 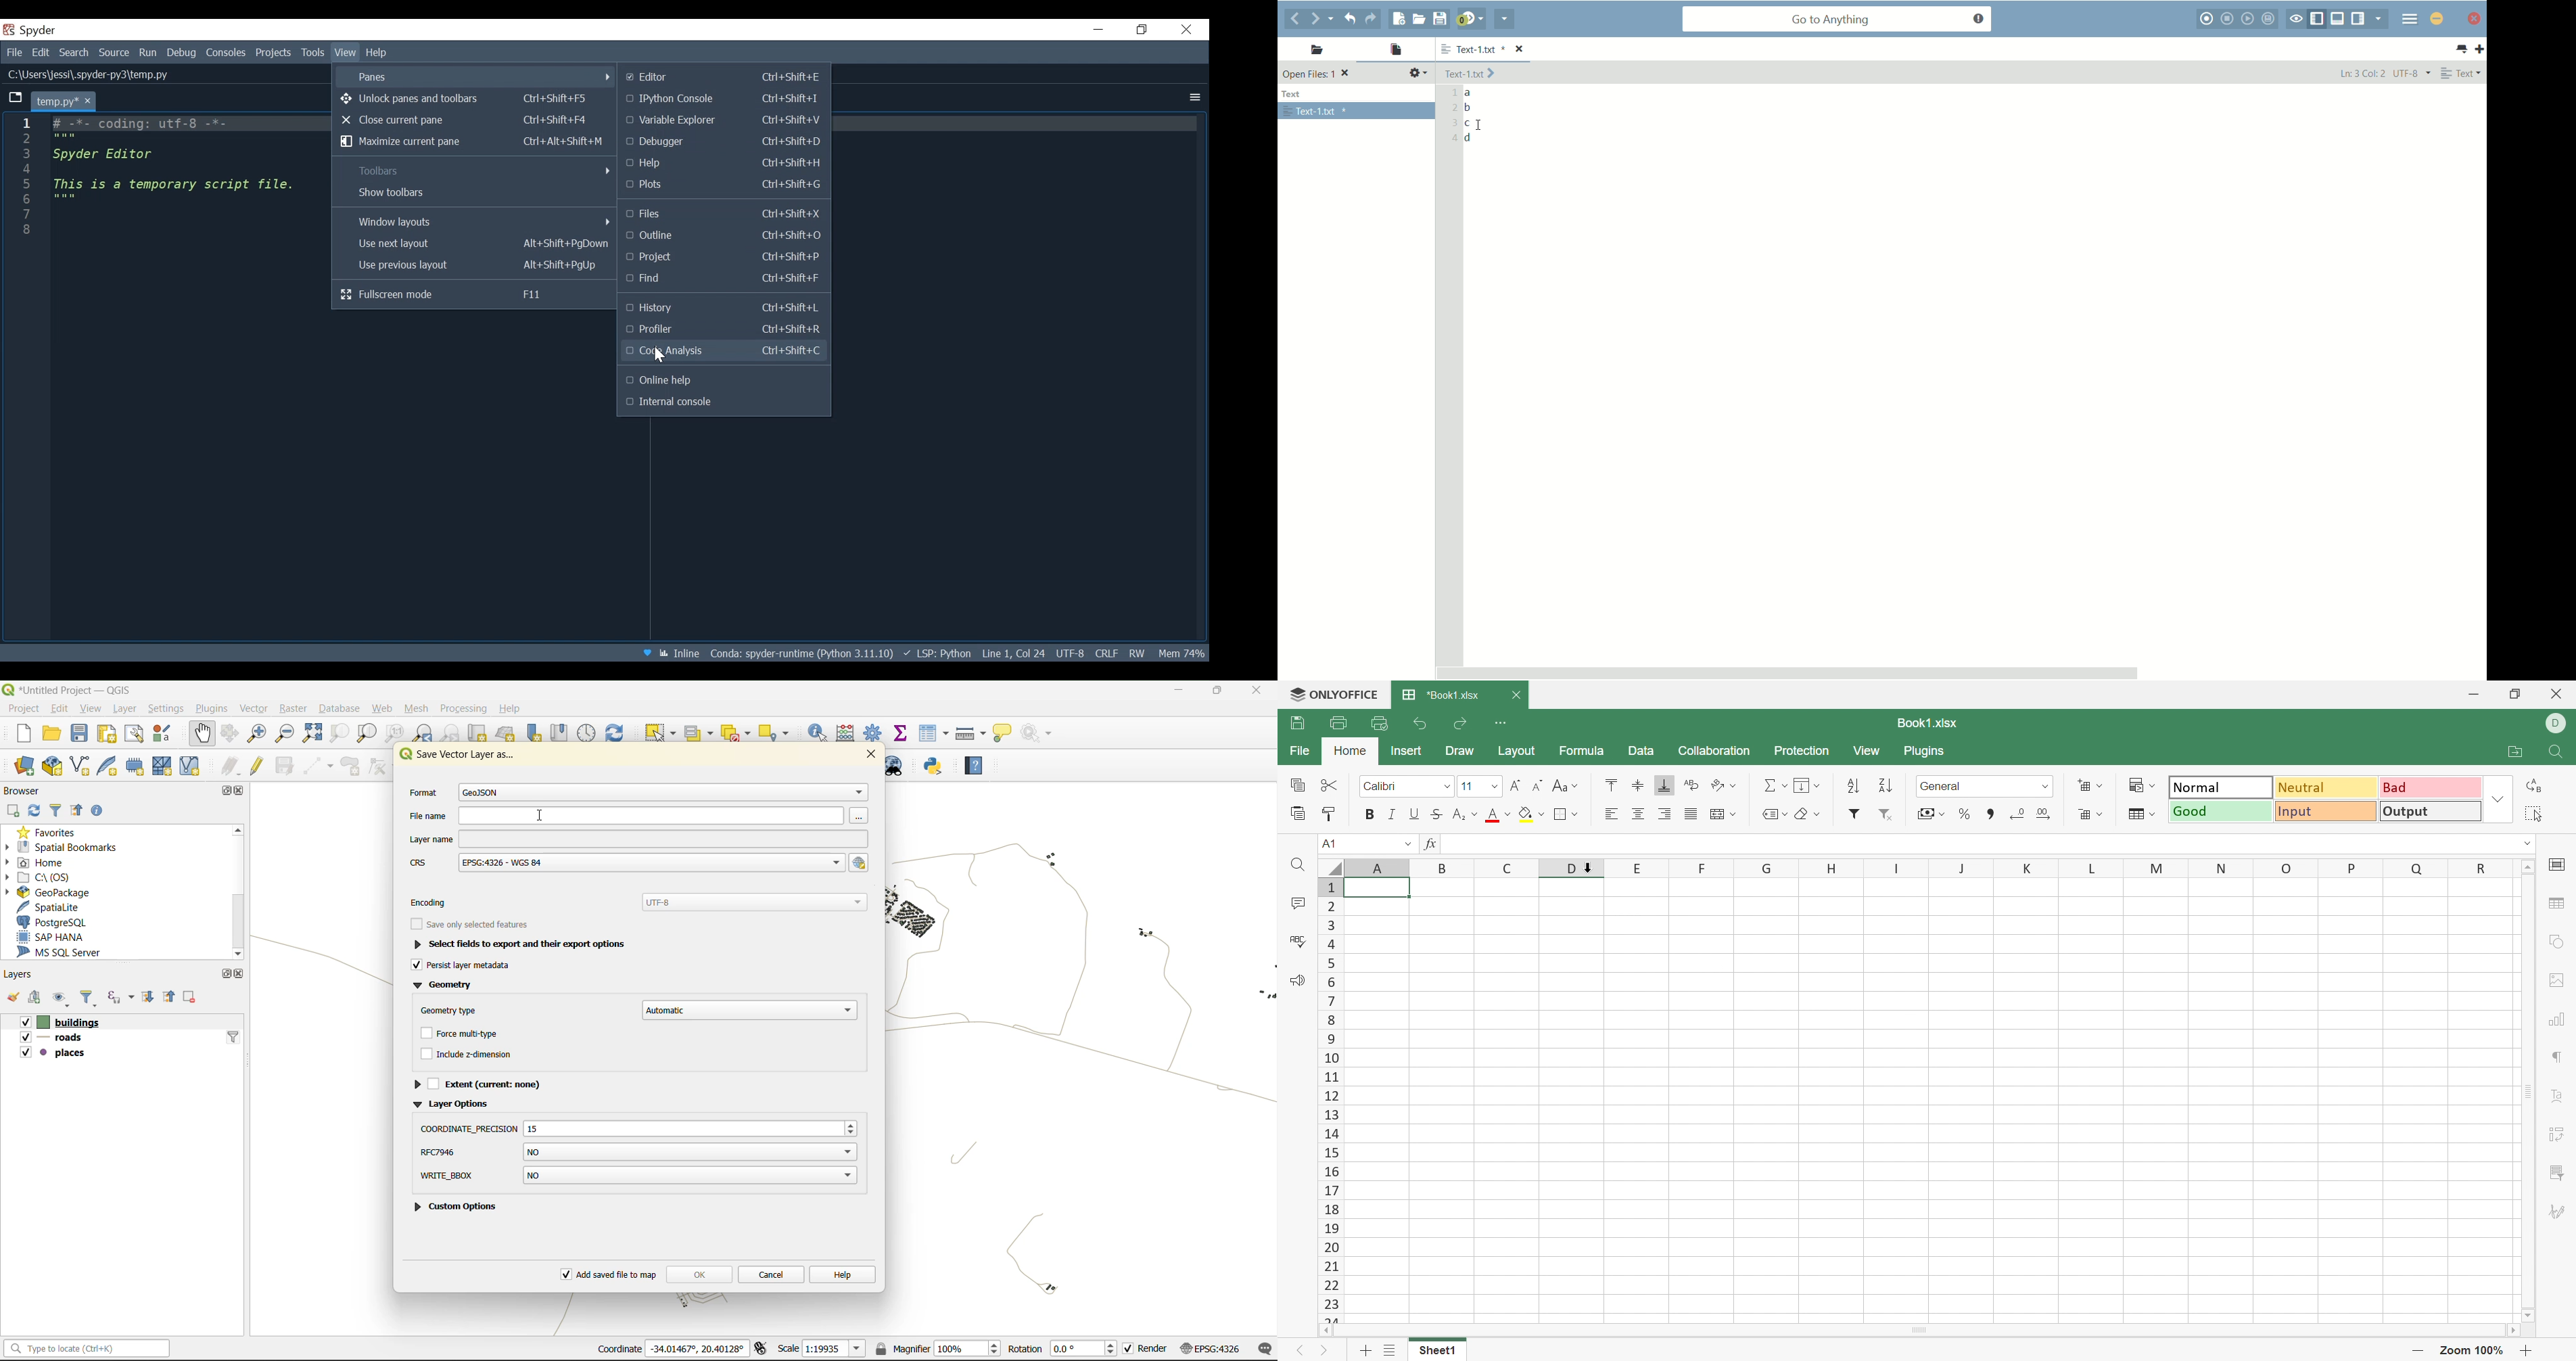 I want to click on Undo, so click(x=1422, y=723).